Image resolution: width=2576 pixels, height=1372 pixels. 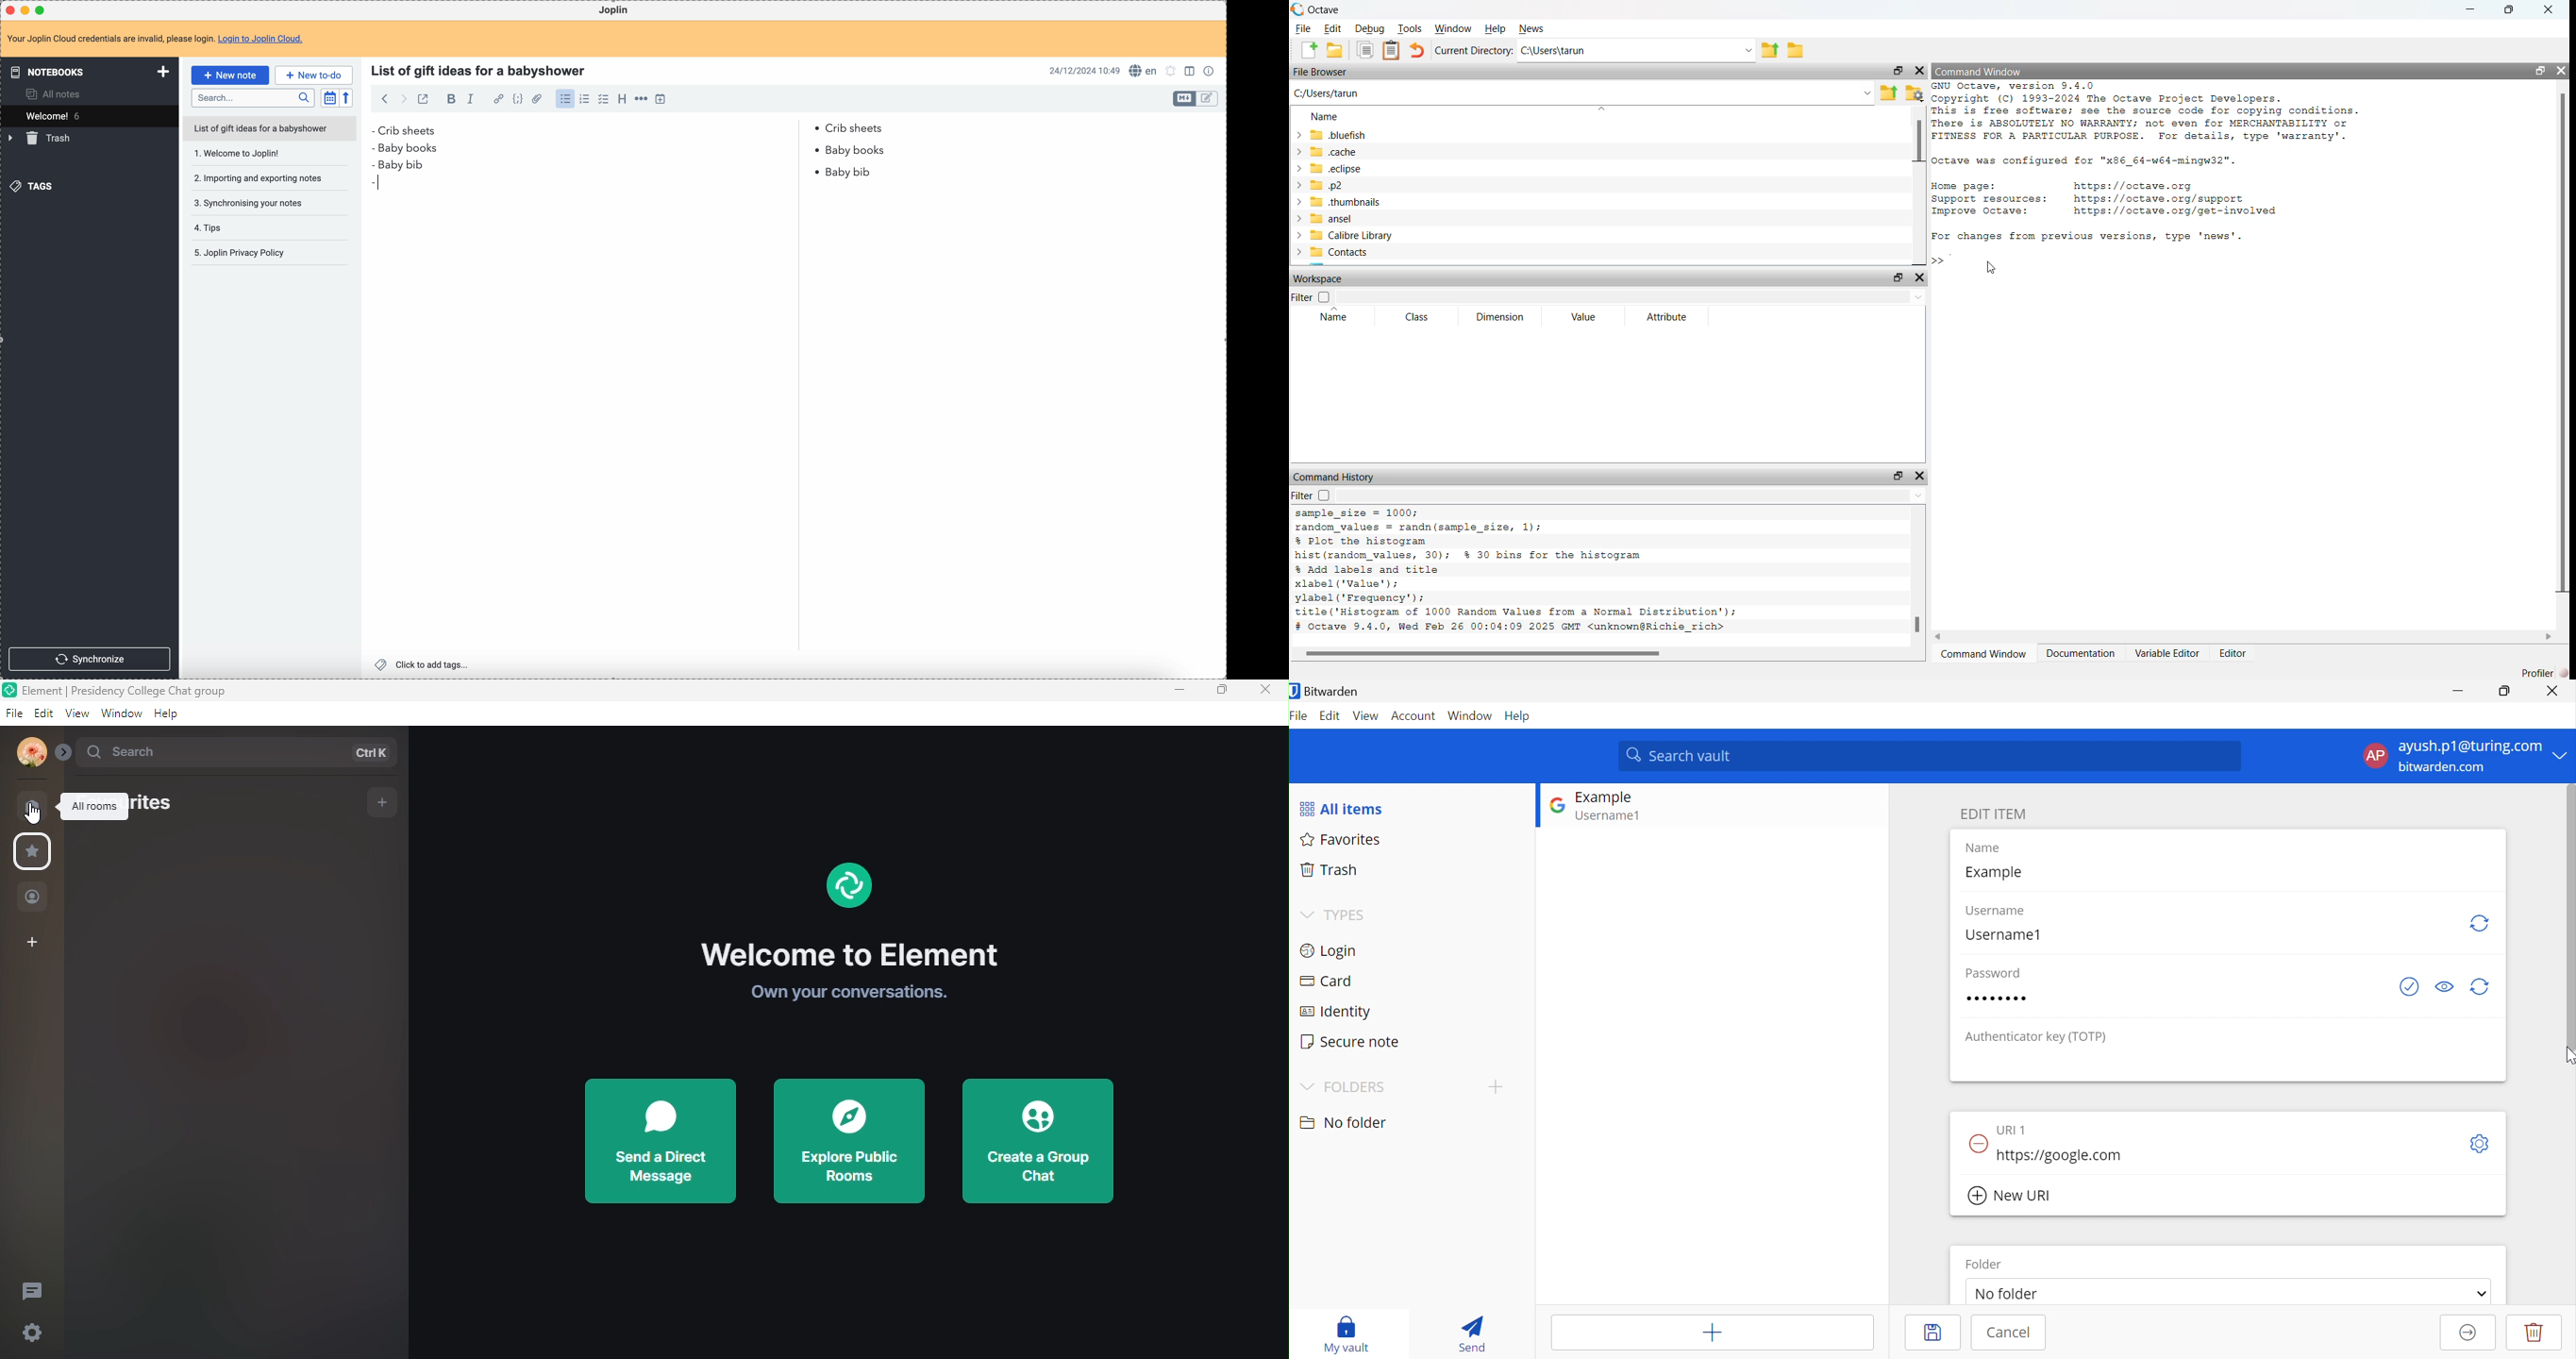 What do you see at coordinates (253, 98) in the screenshot?
I see `search bar` at bounding box center [253, 98].